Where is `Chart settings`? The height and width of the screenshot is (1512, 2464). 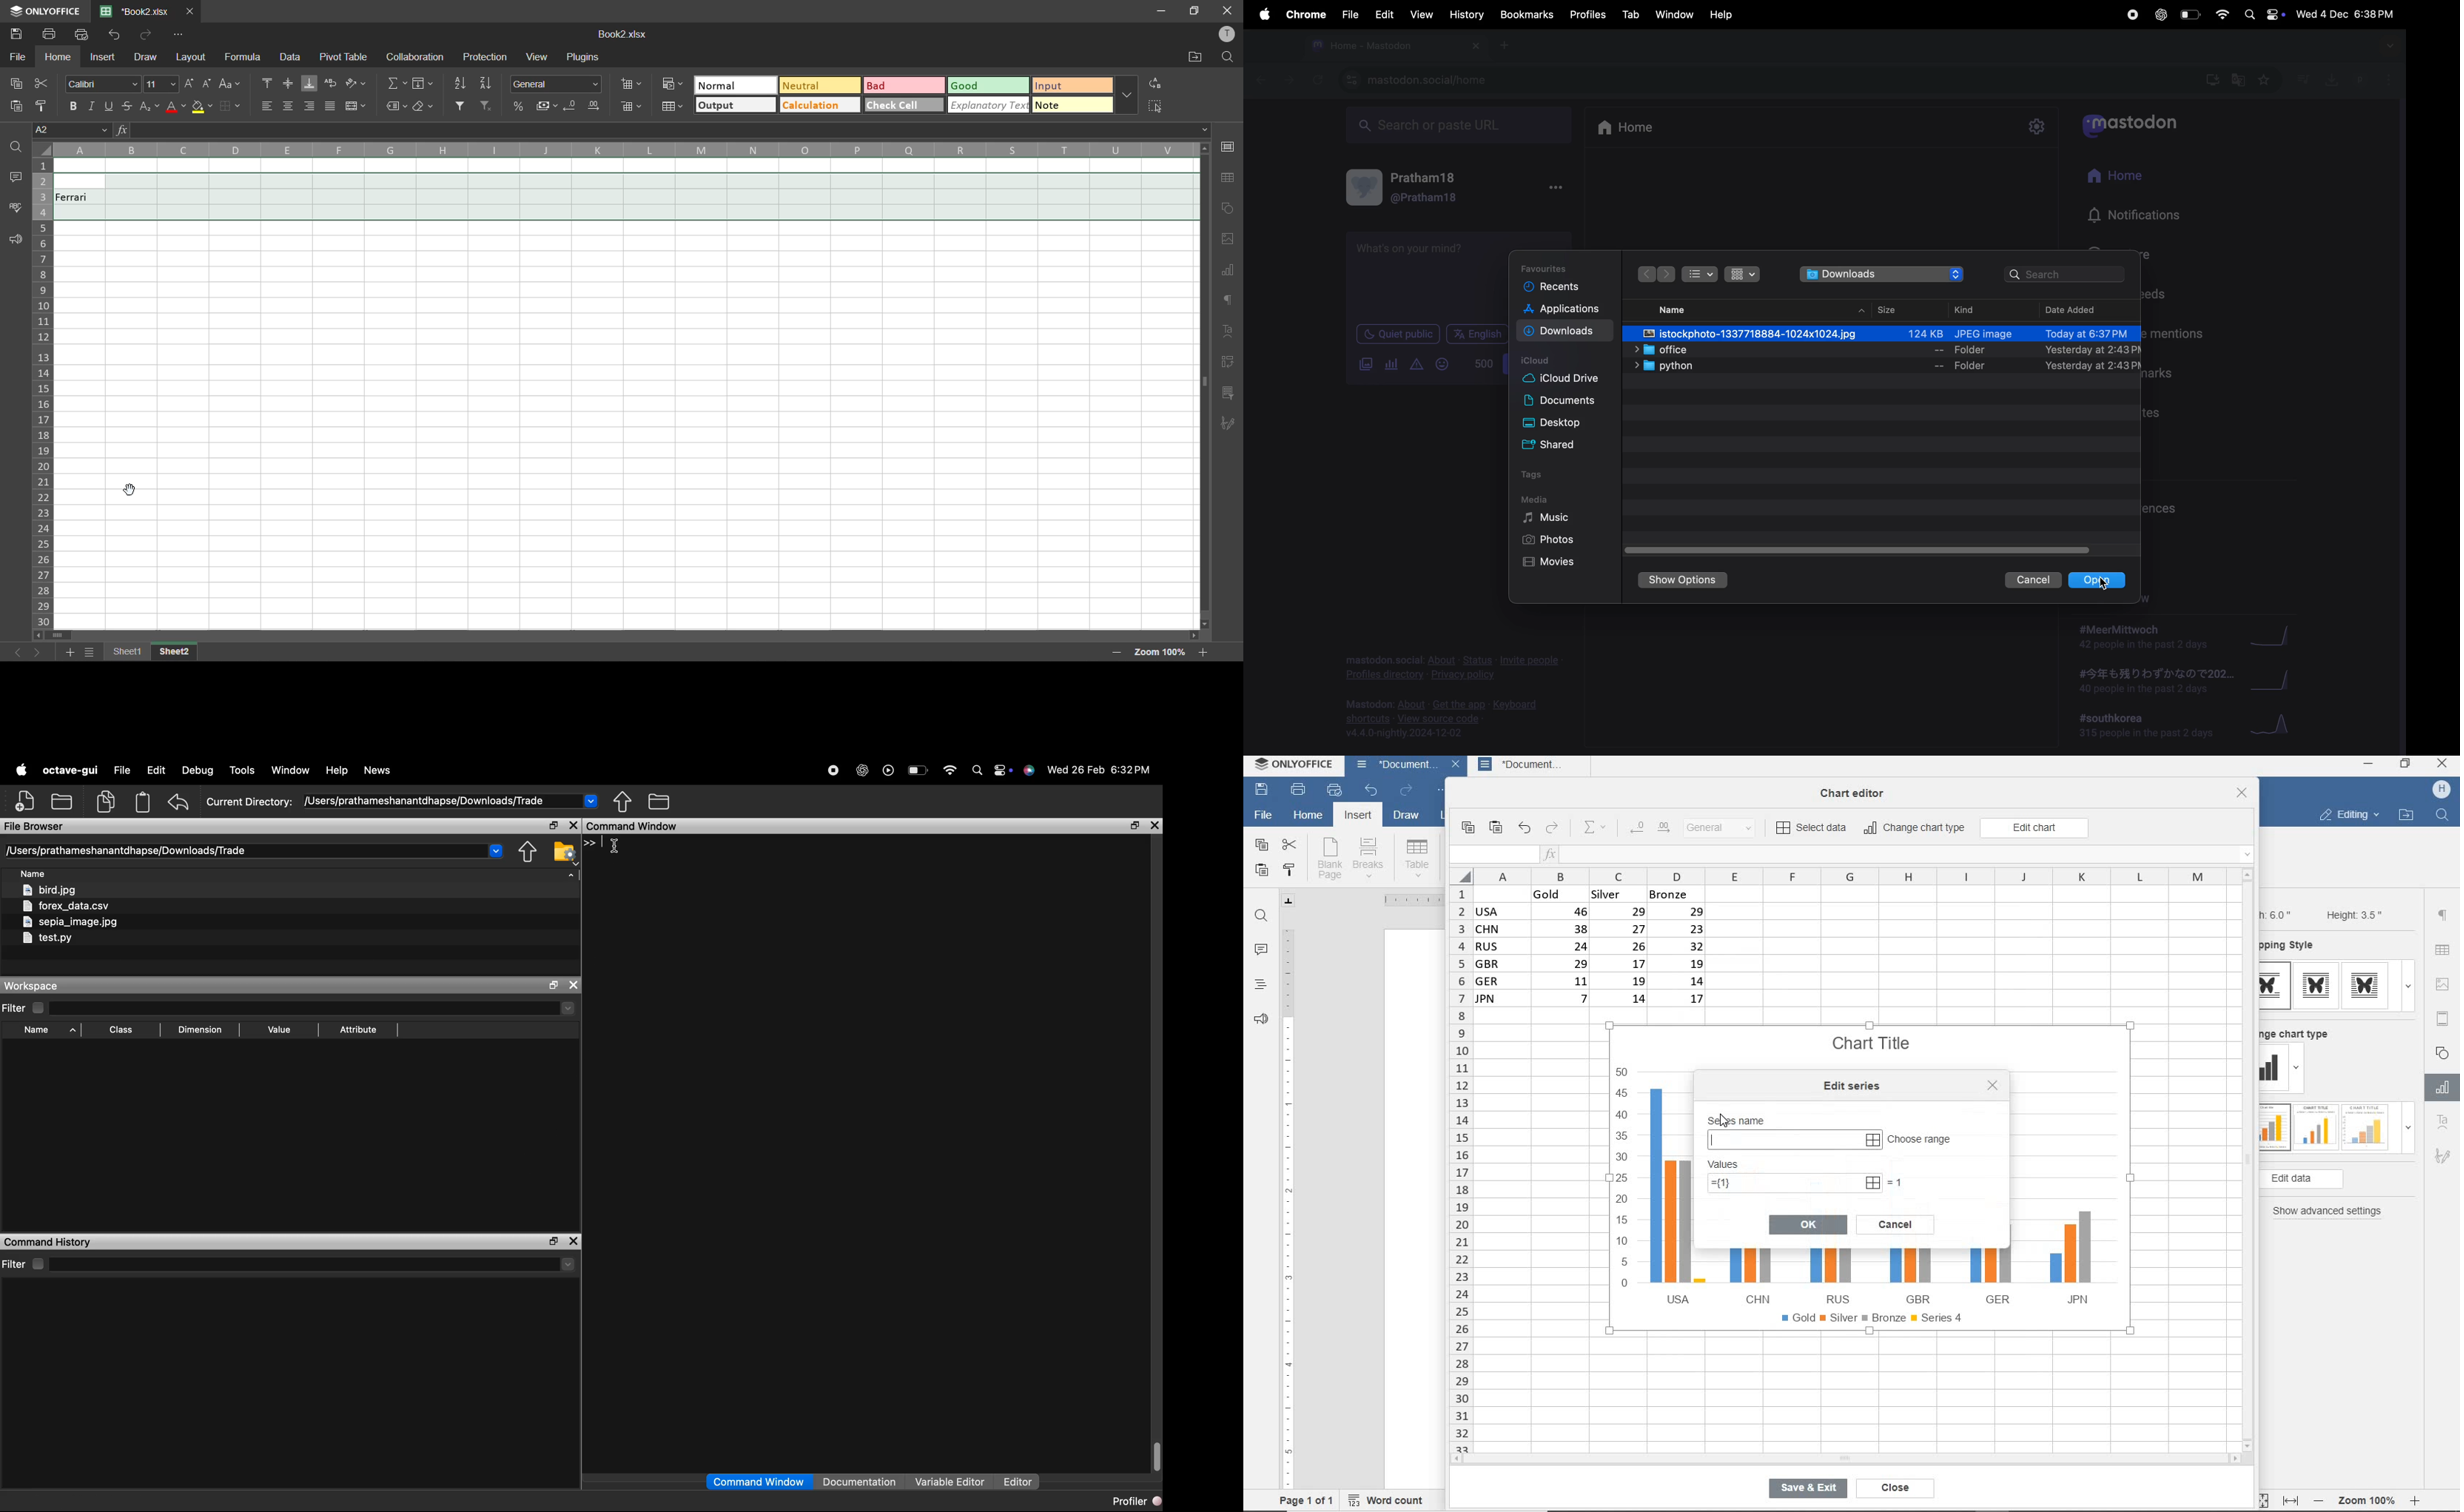
Chart settings is located at coordinates (2440, 1087).